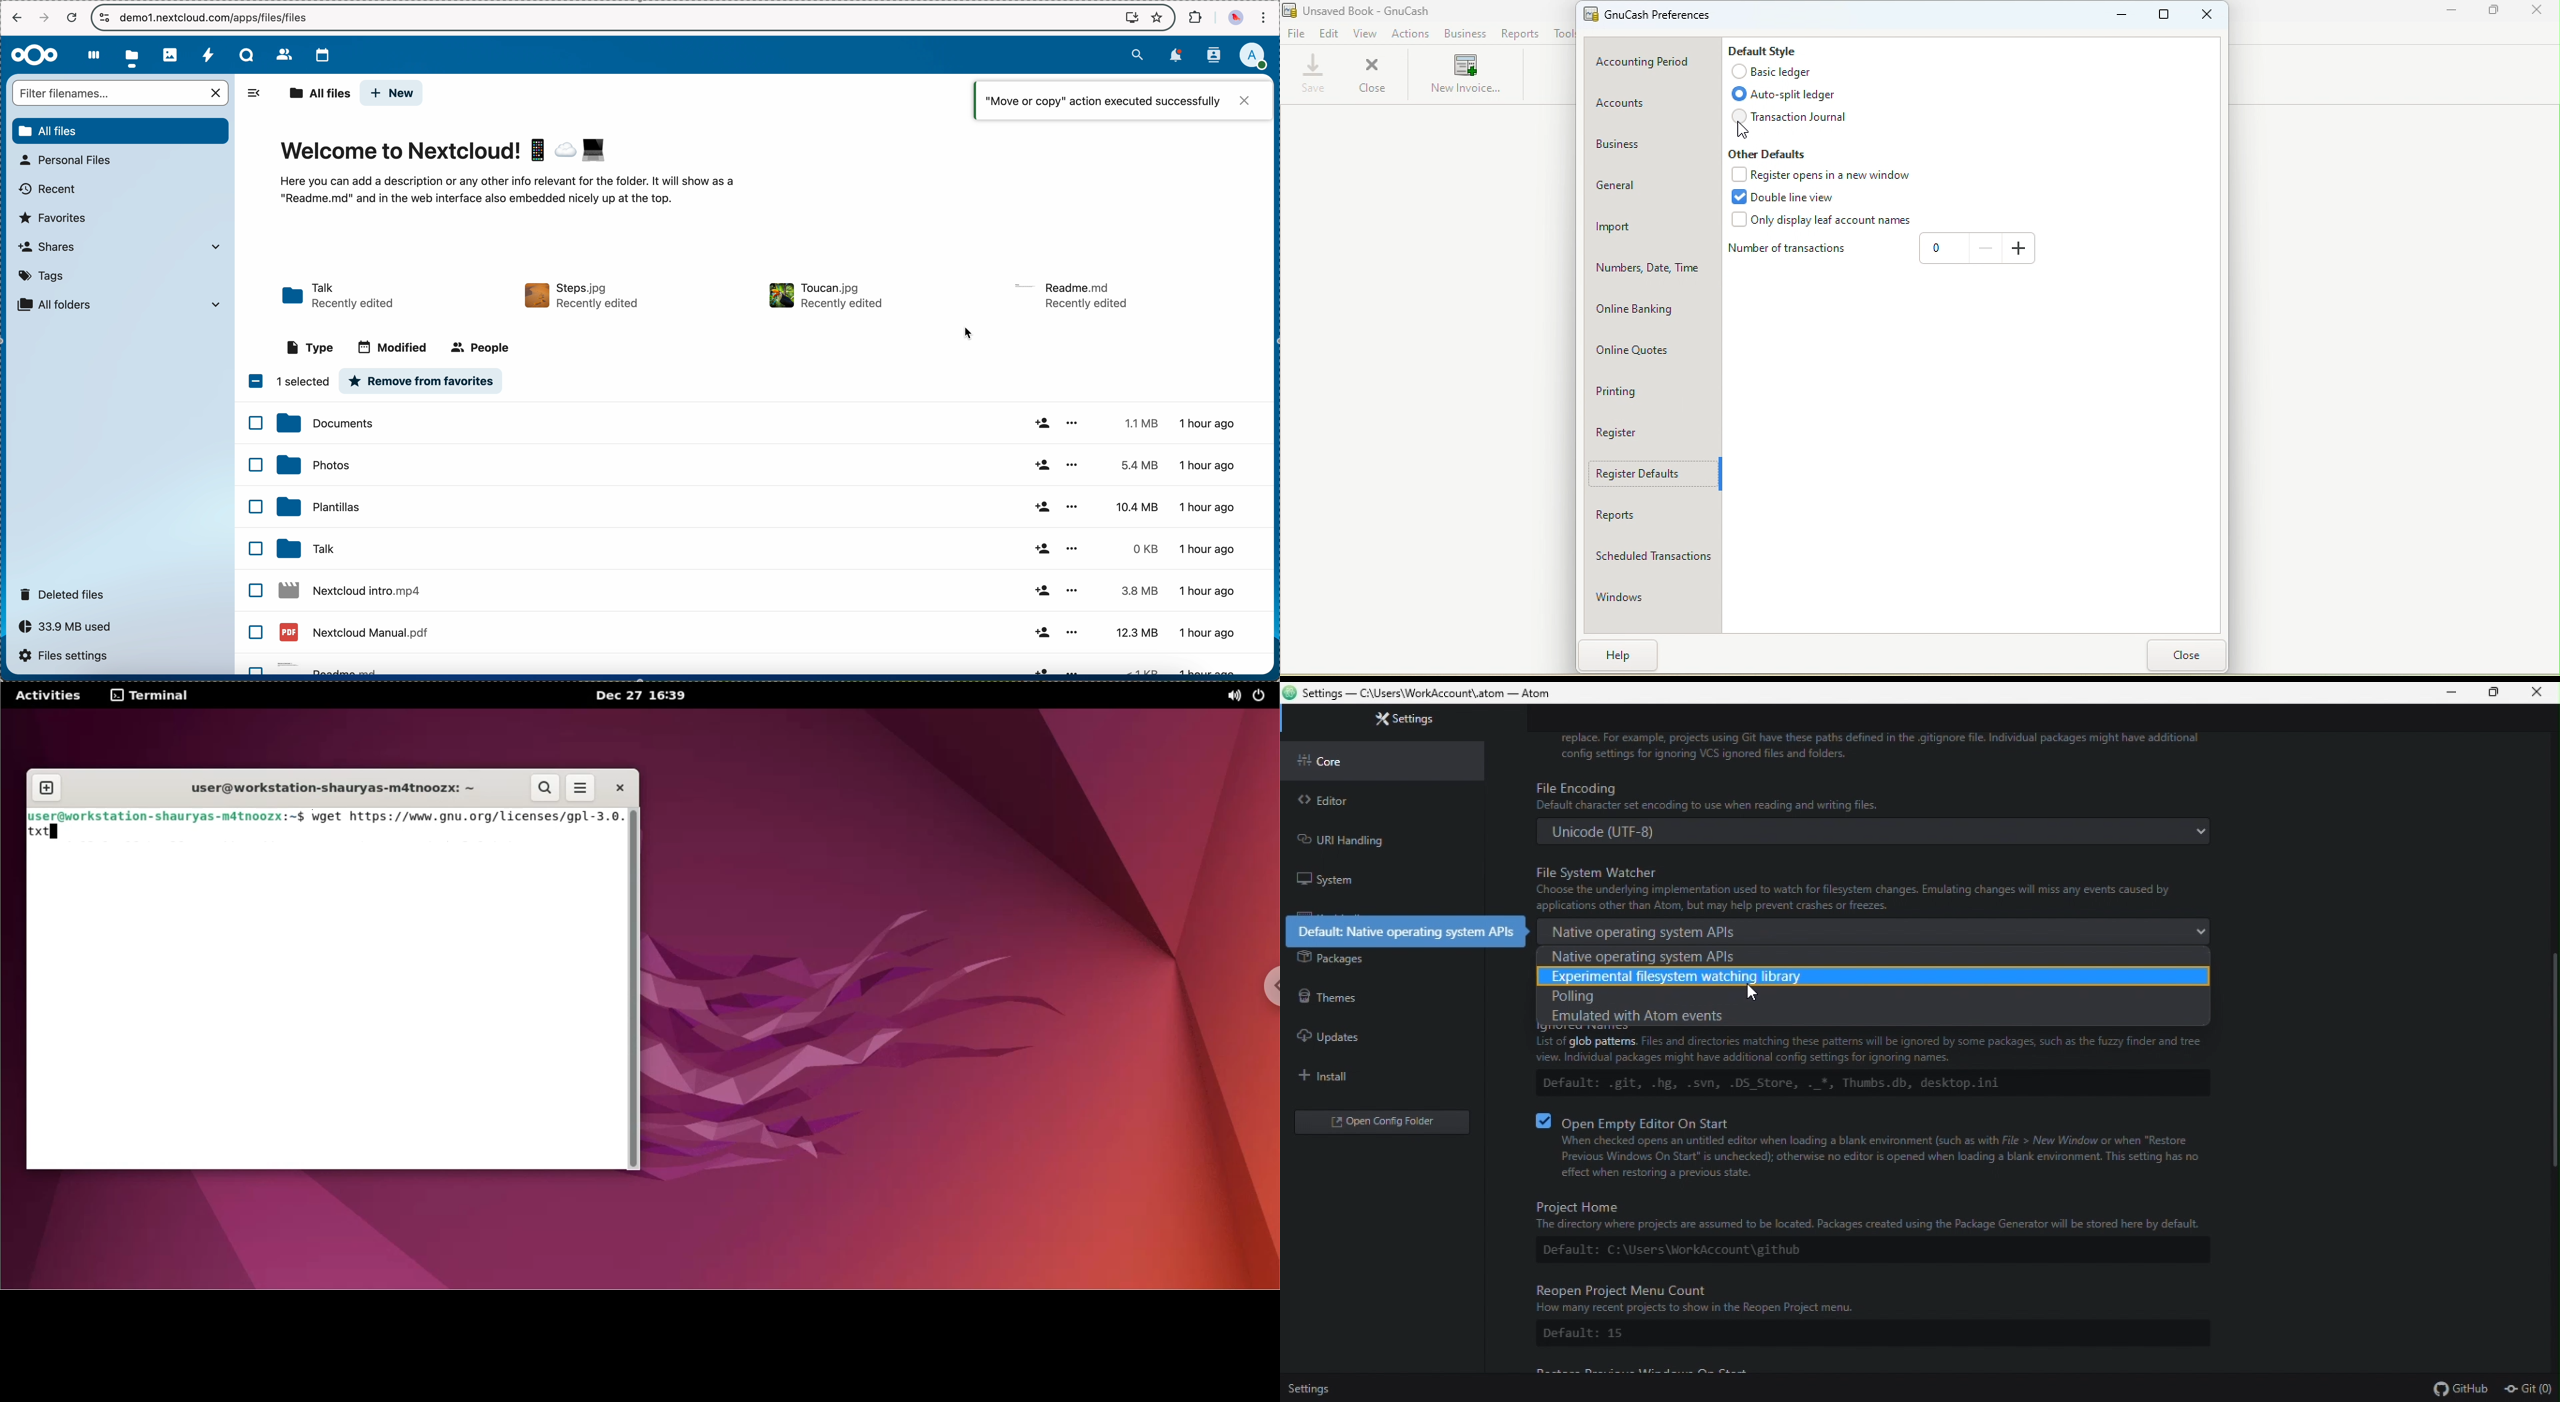 The image size is (2576, 1428). I want to click on Polling, so click(1863, 997).